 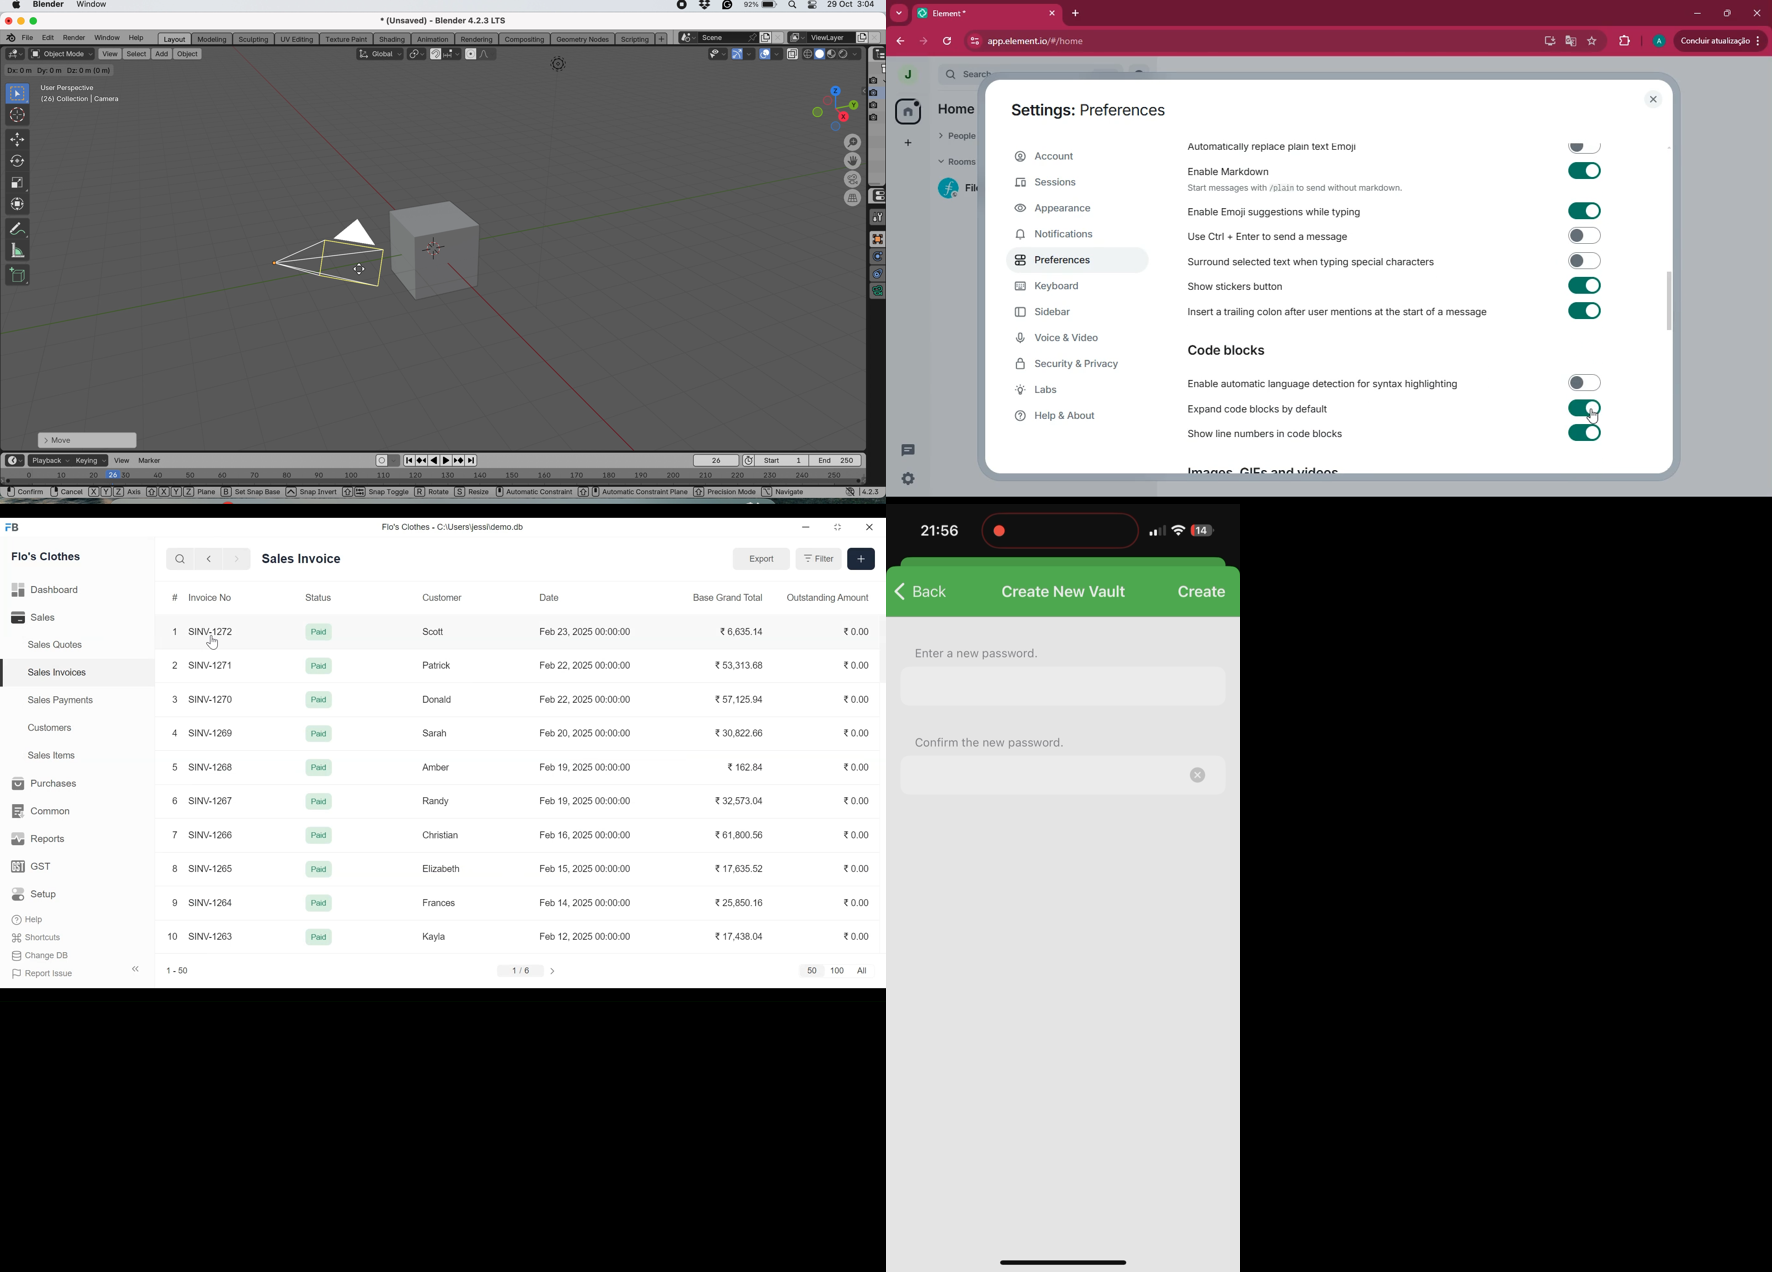 What do you see at coordinates (212, 666) in the screenshot?
I see `SINV-1271` at bounding box center [212, 666].